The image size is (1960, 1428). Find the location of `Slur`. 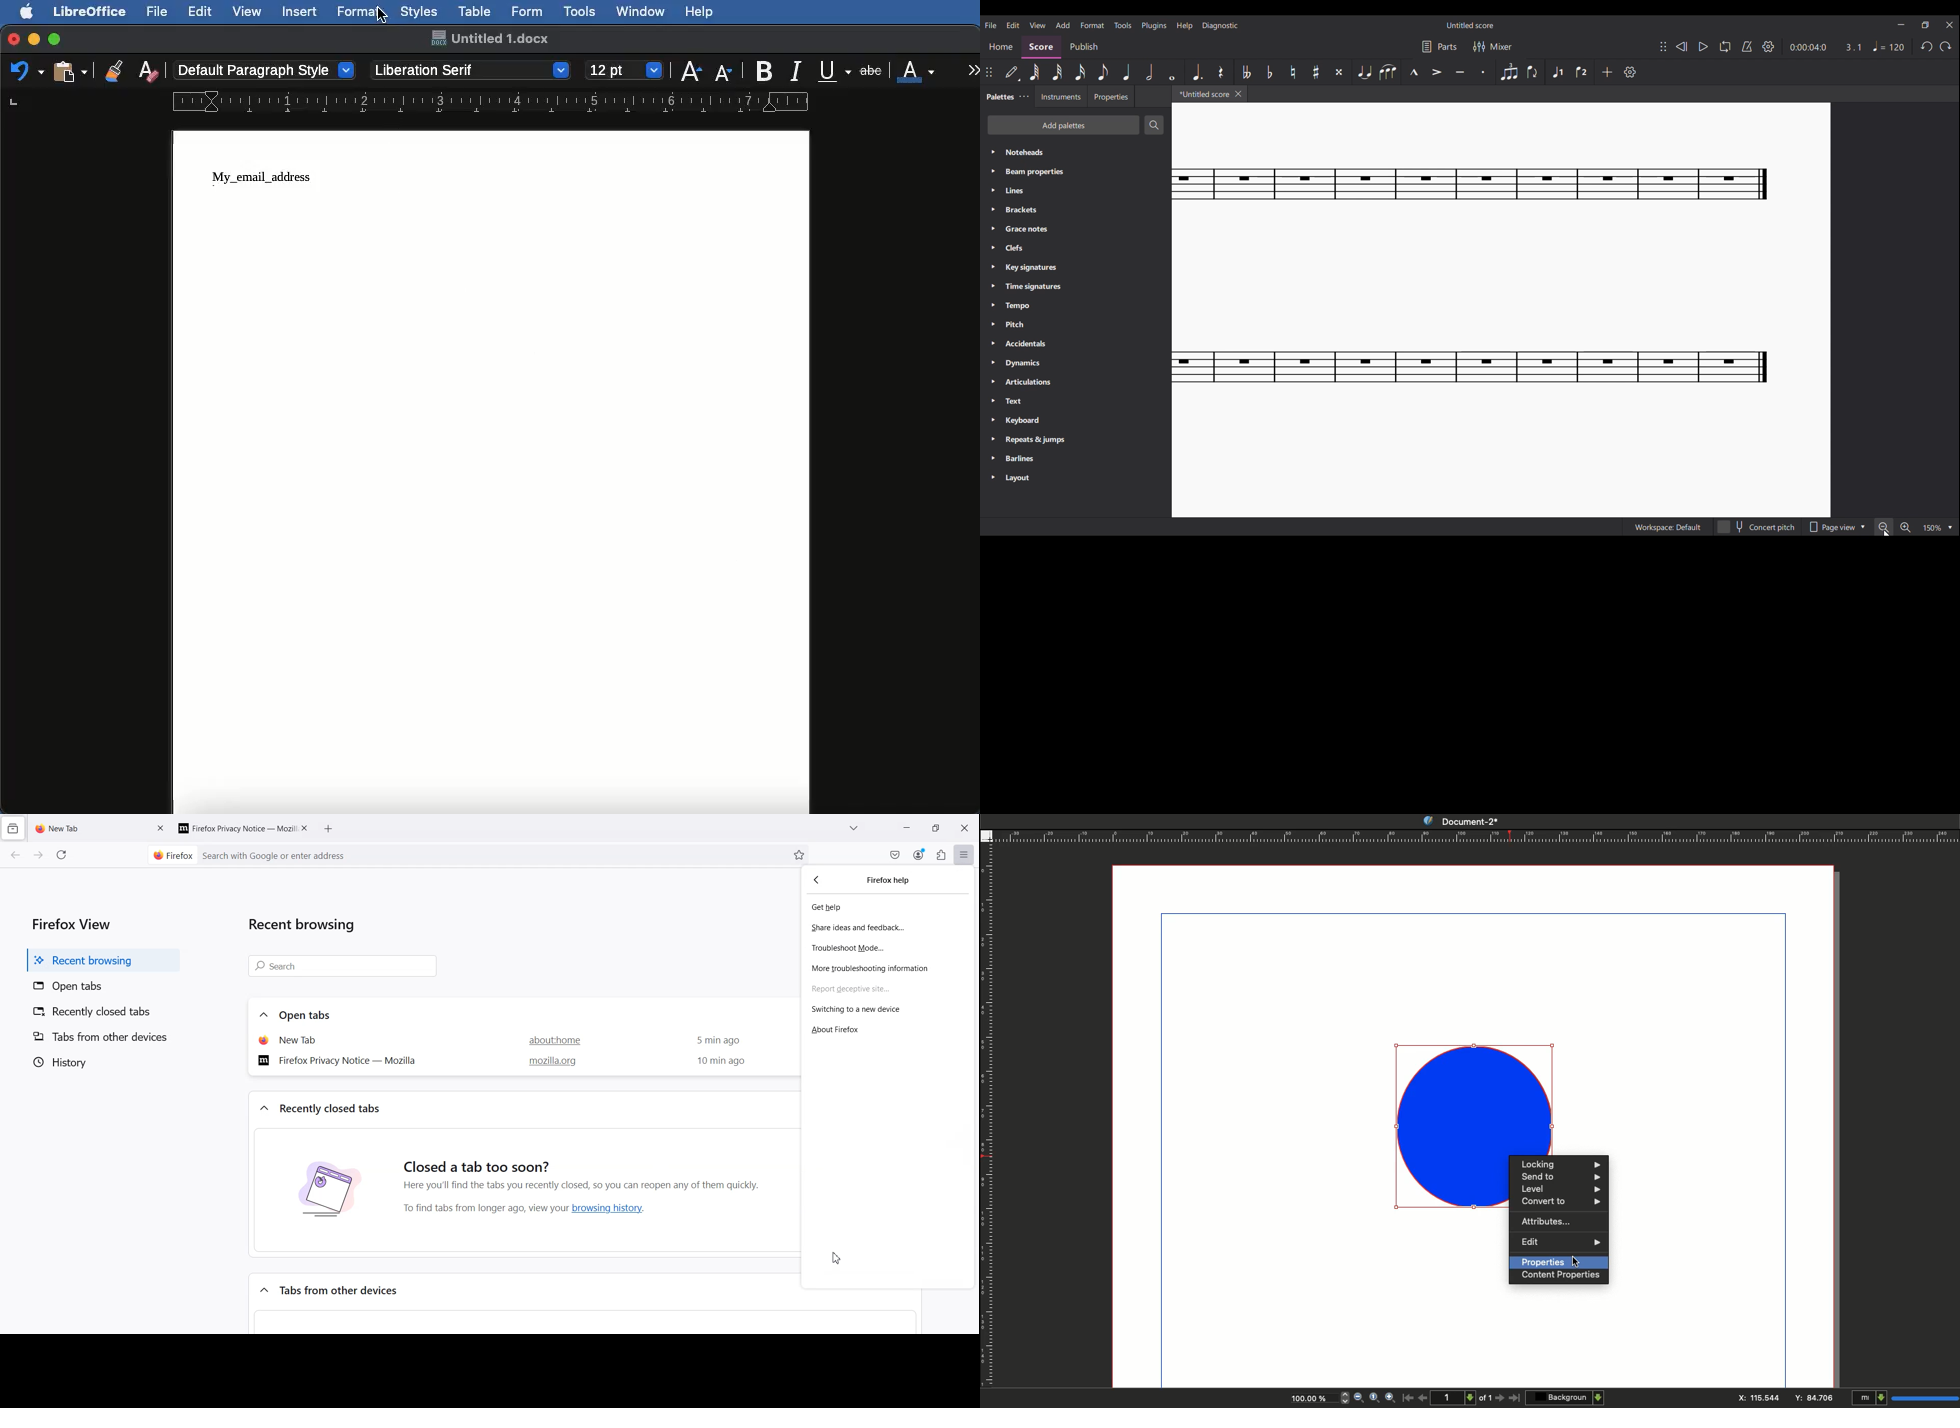

Slur is located at coordinates (1388, 72).